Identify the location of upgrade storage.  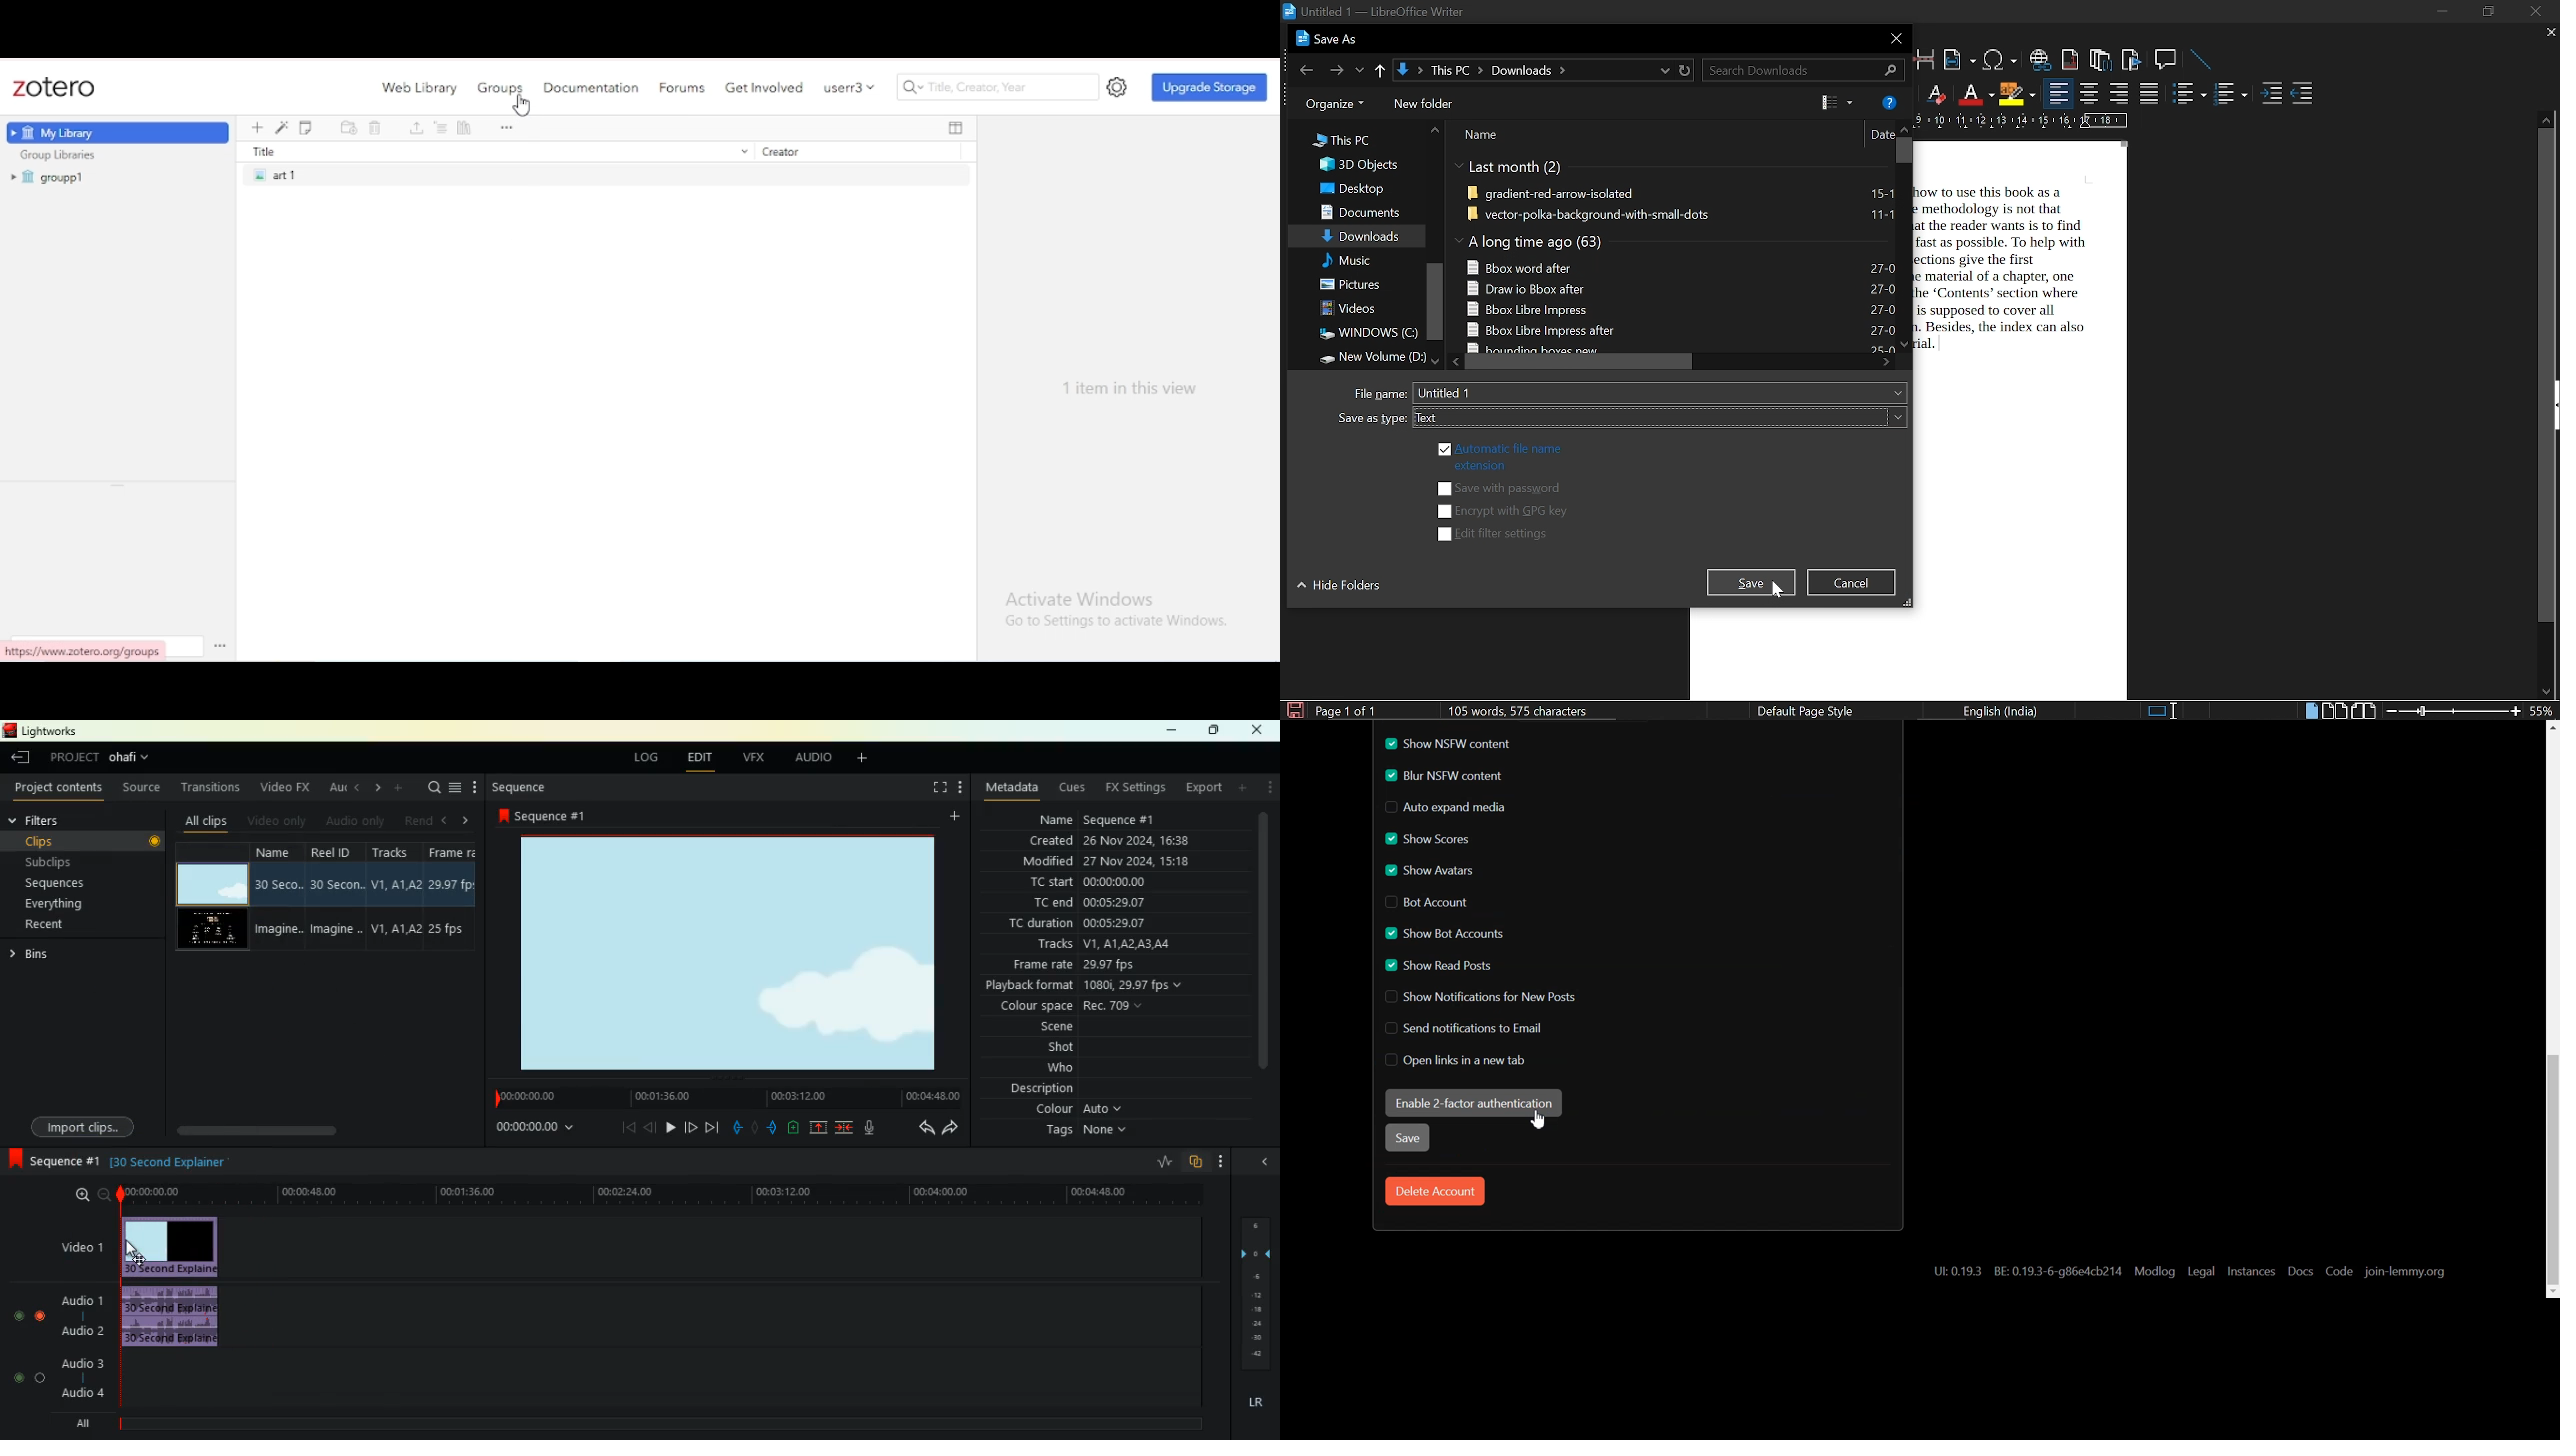
(1210, 87).